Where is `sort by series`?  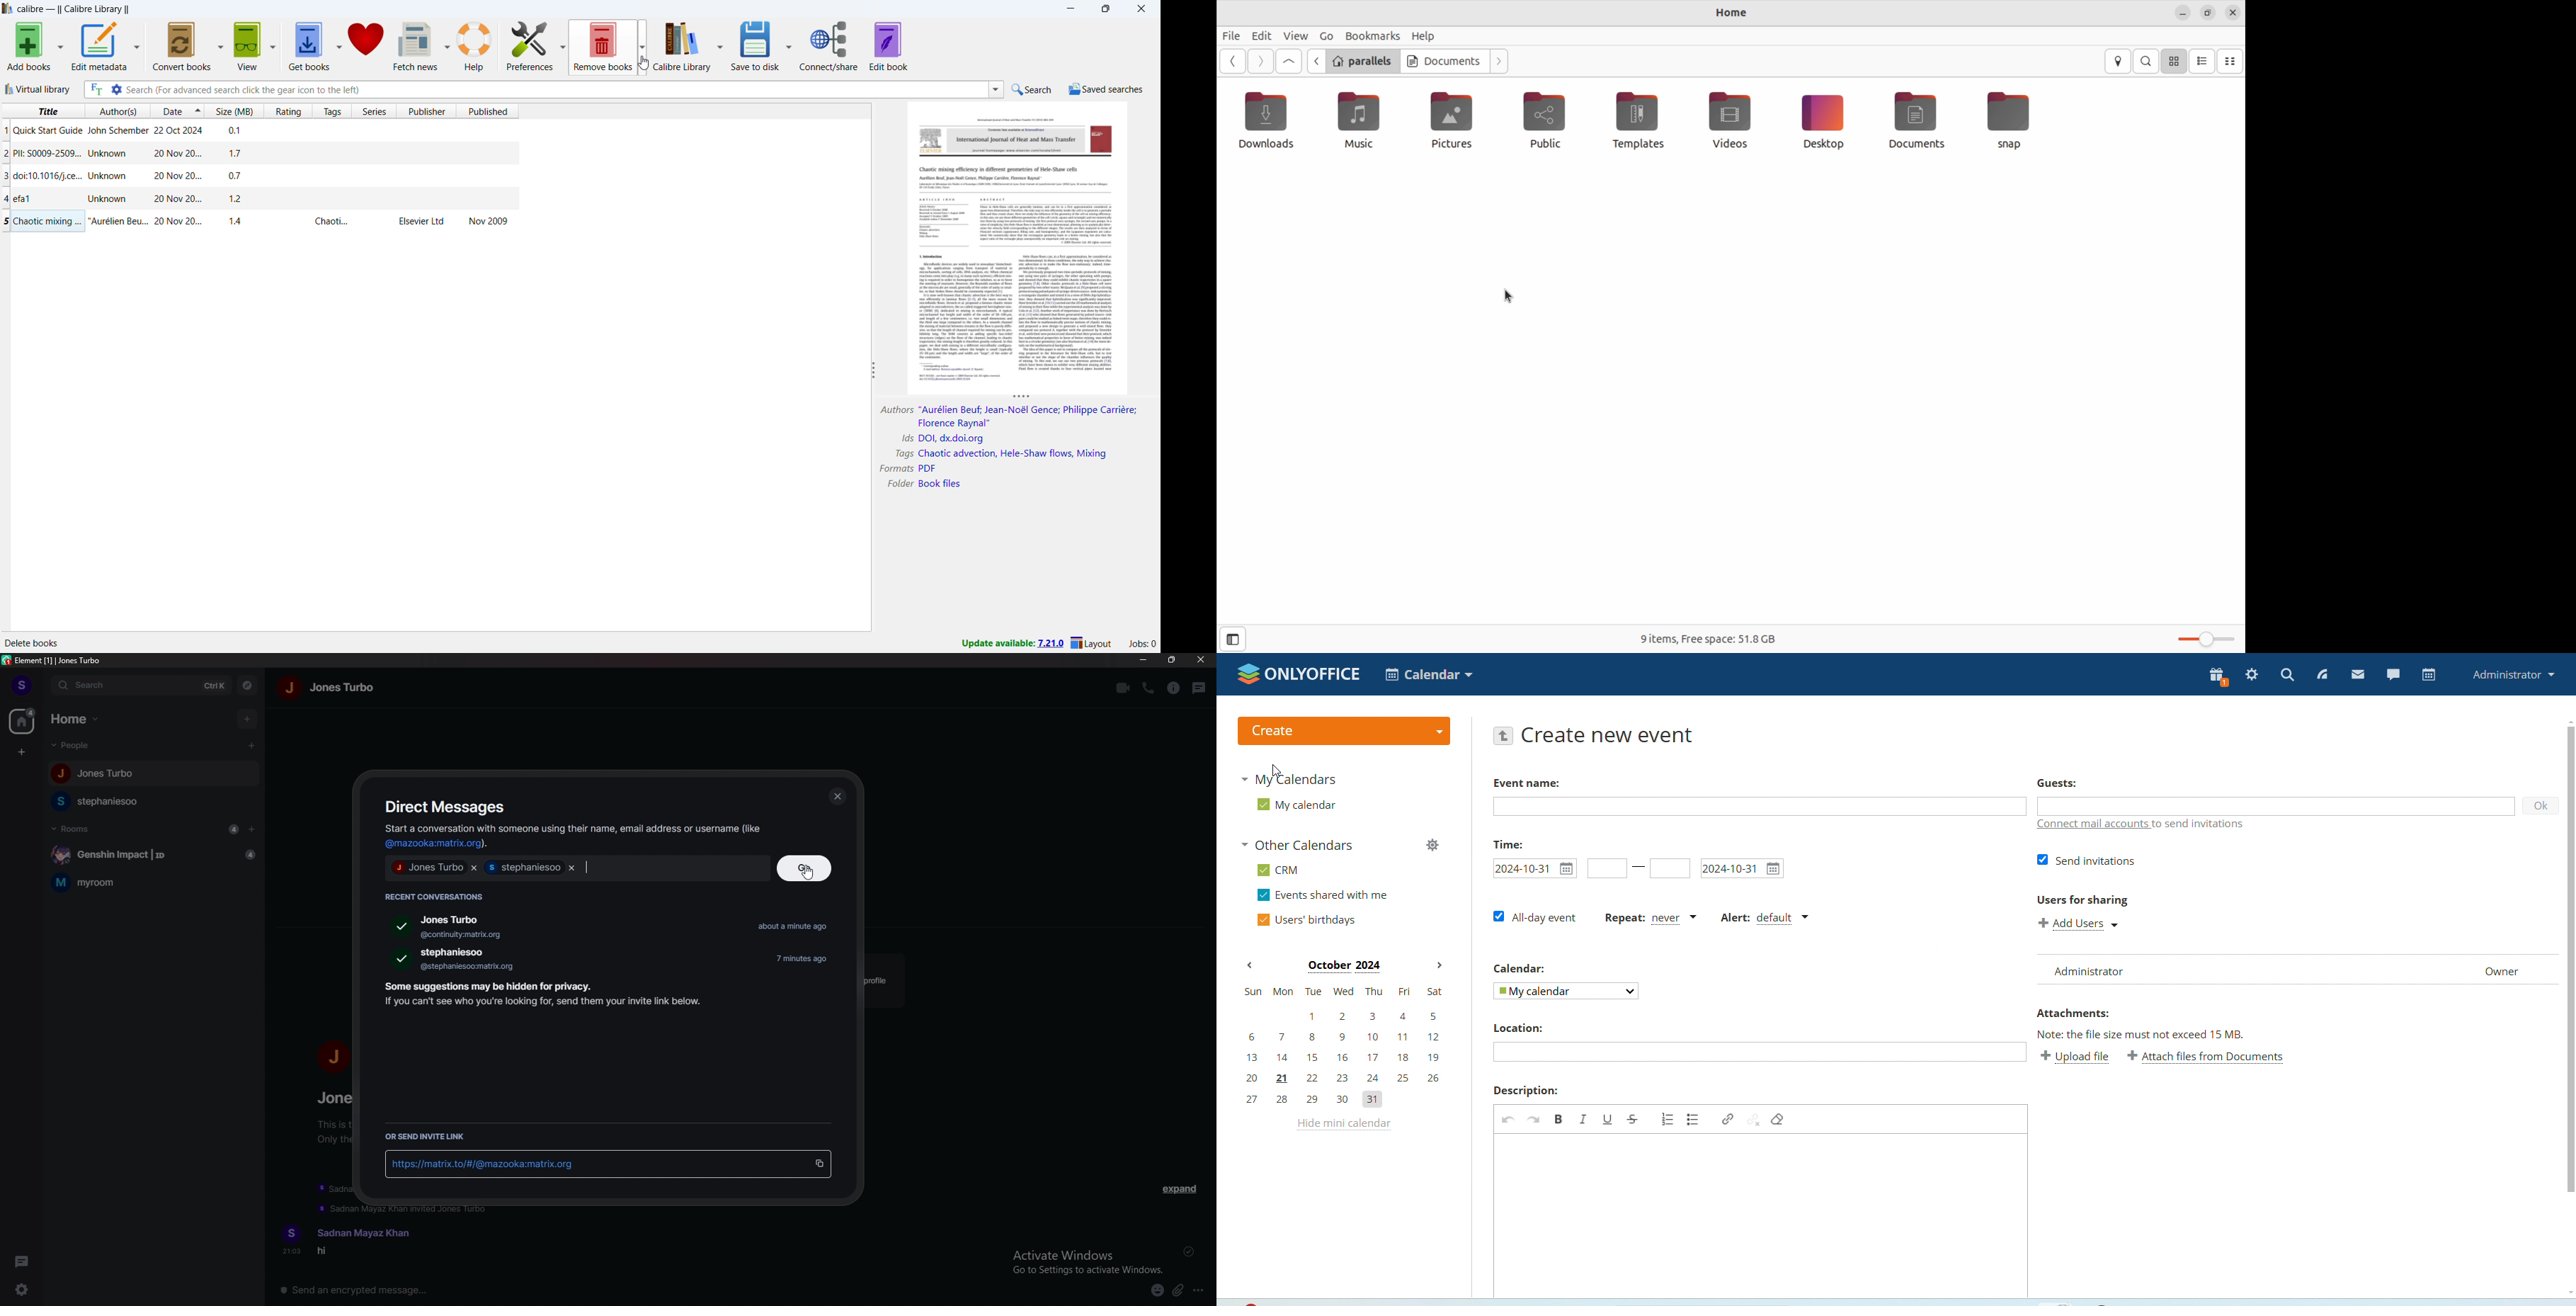 sort by series is located at coordinates (374, 111).